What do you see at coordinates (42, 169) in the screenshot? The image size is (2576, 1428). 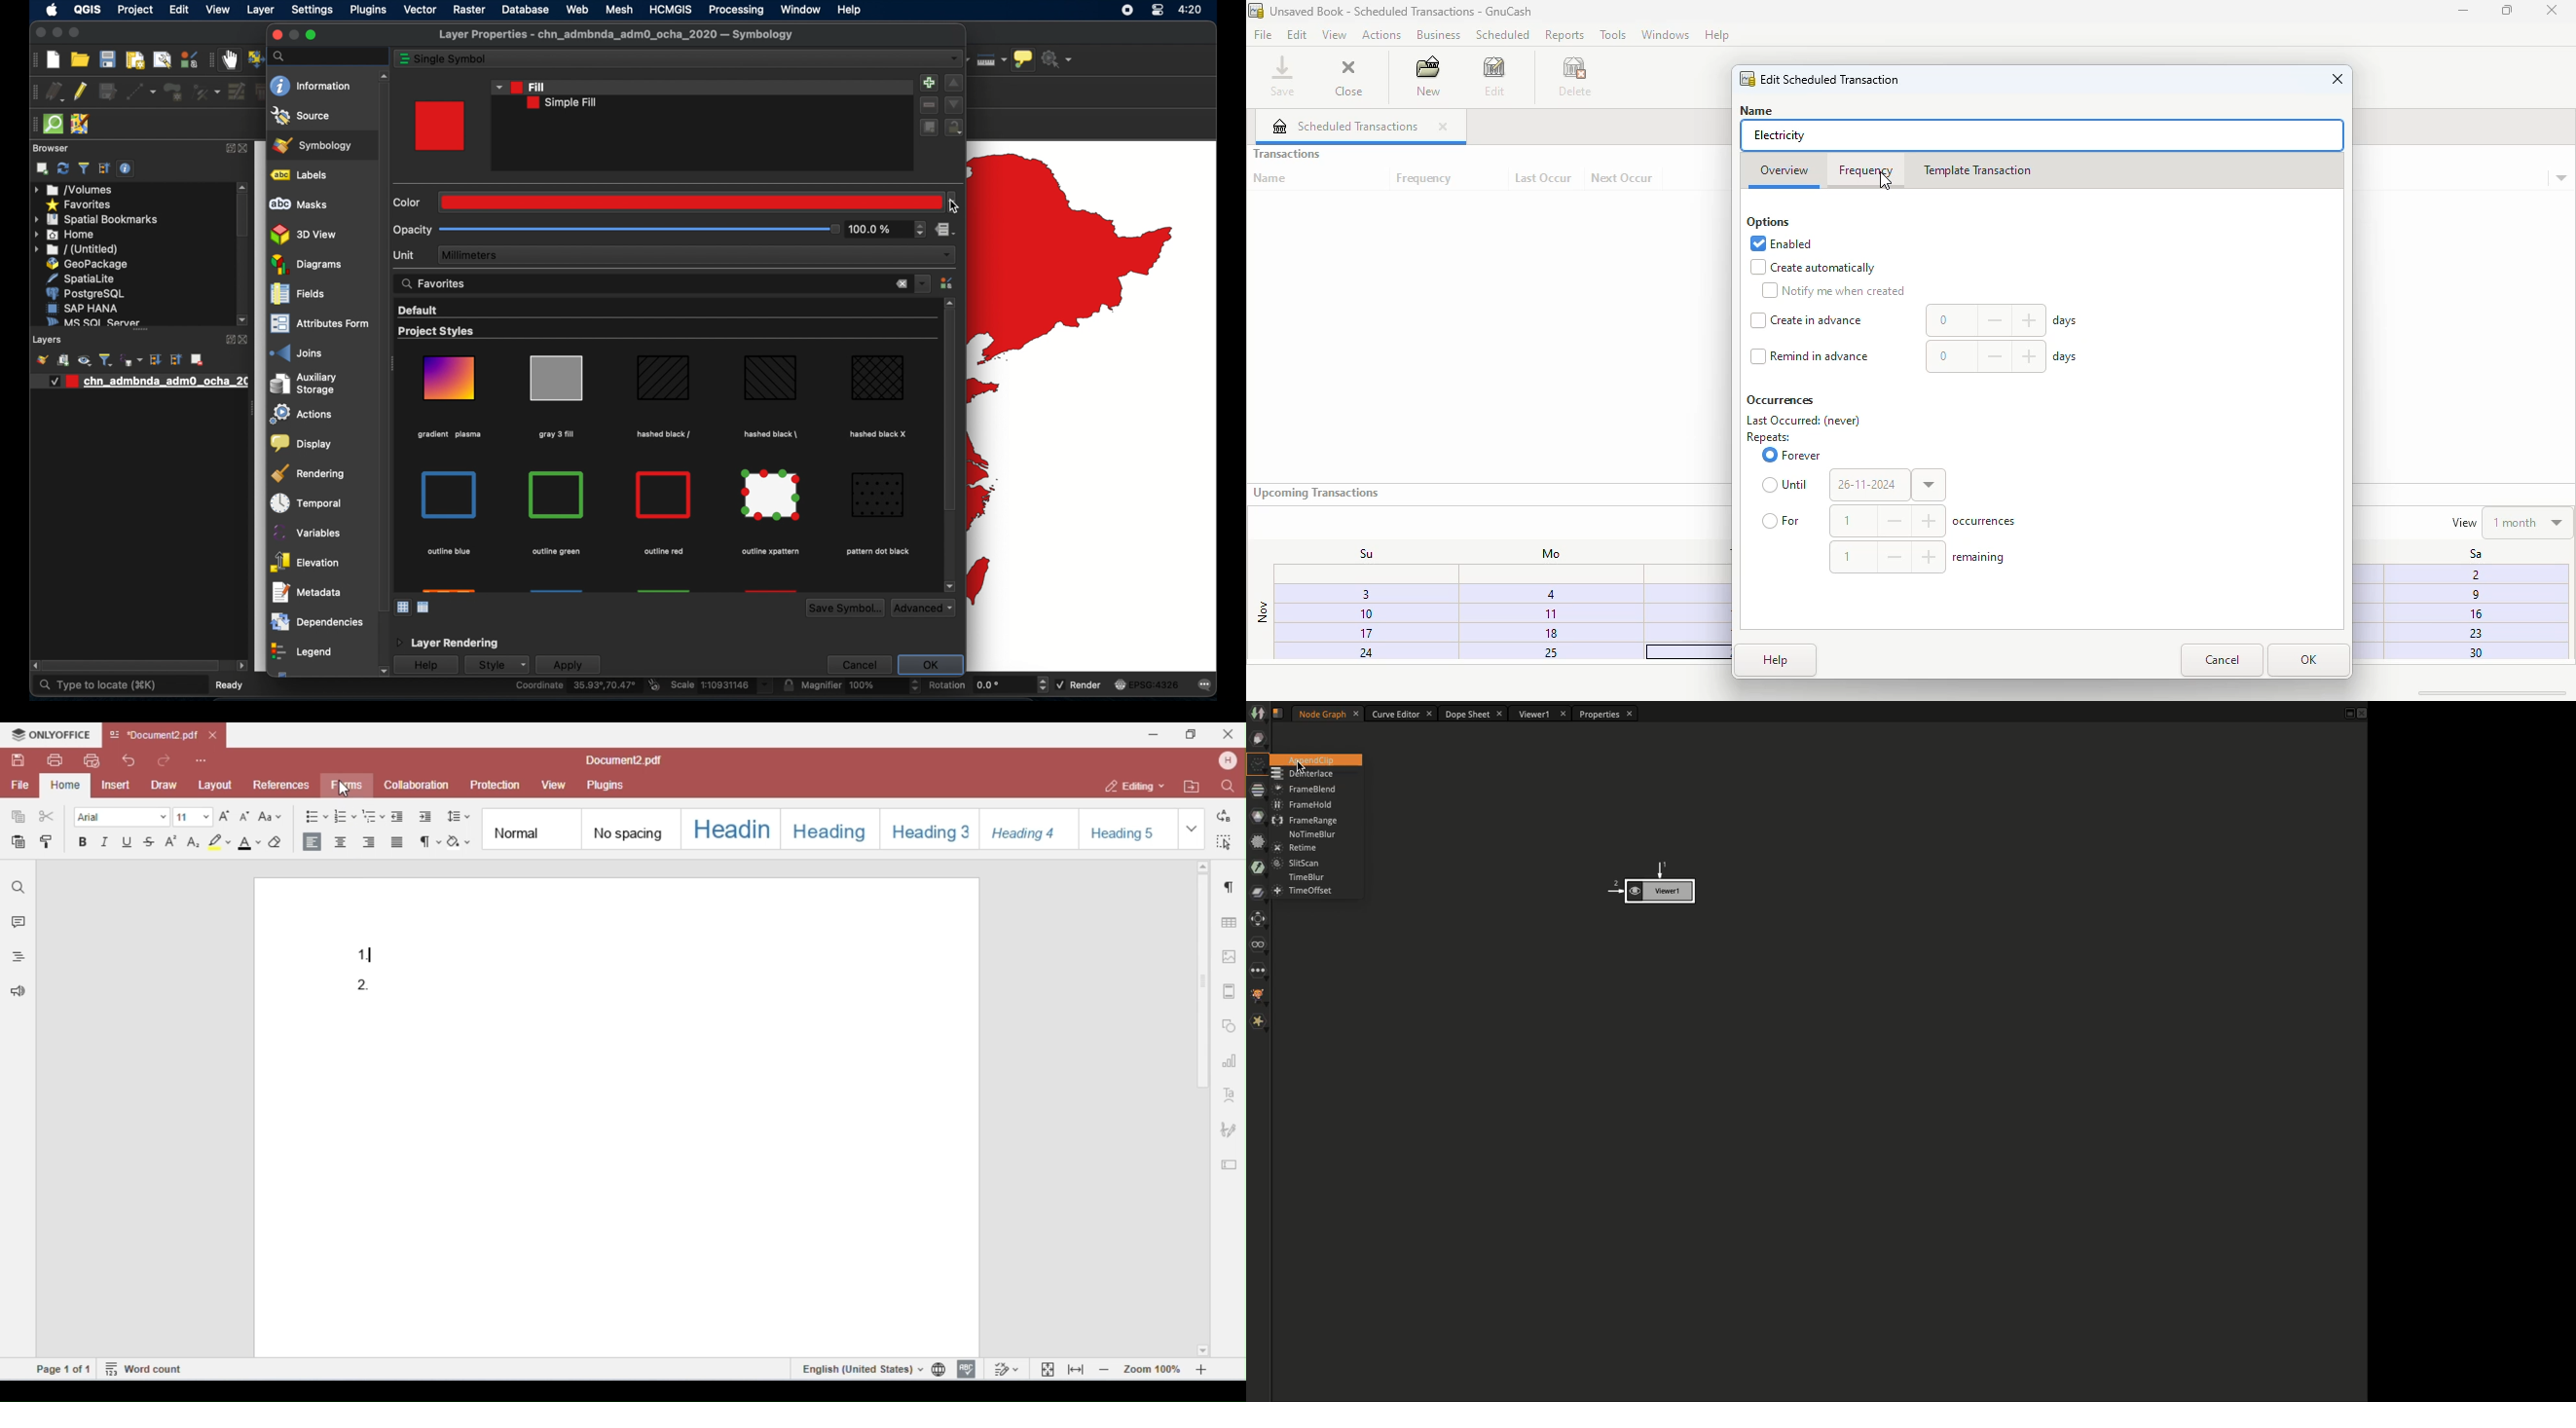 I see `add selected layers` at bounding box center [42, 169].